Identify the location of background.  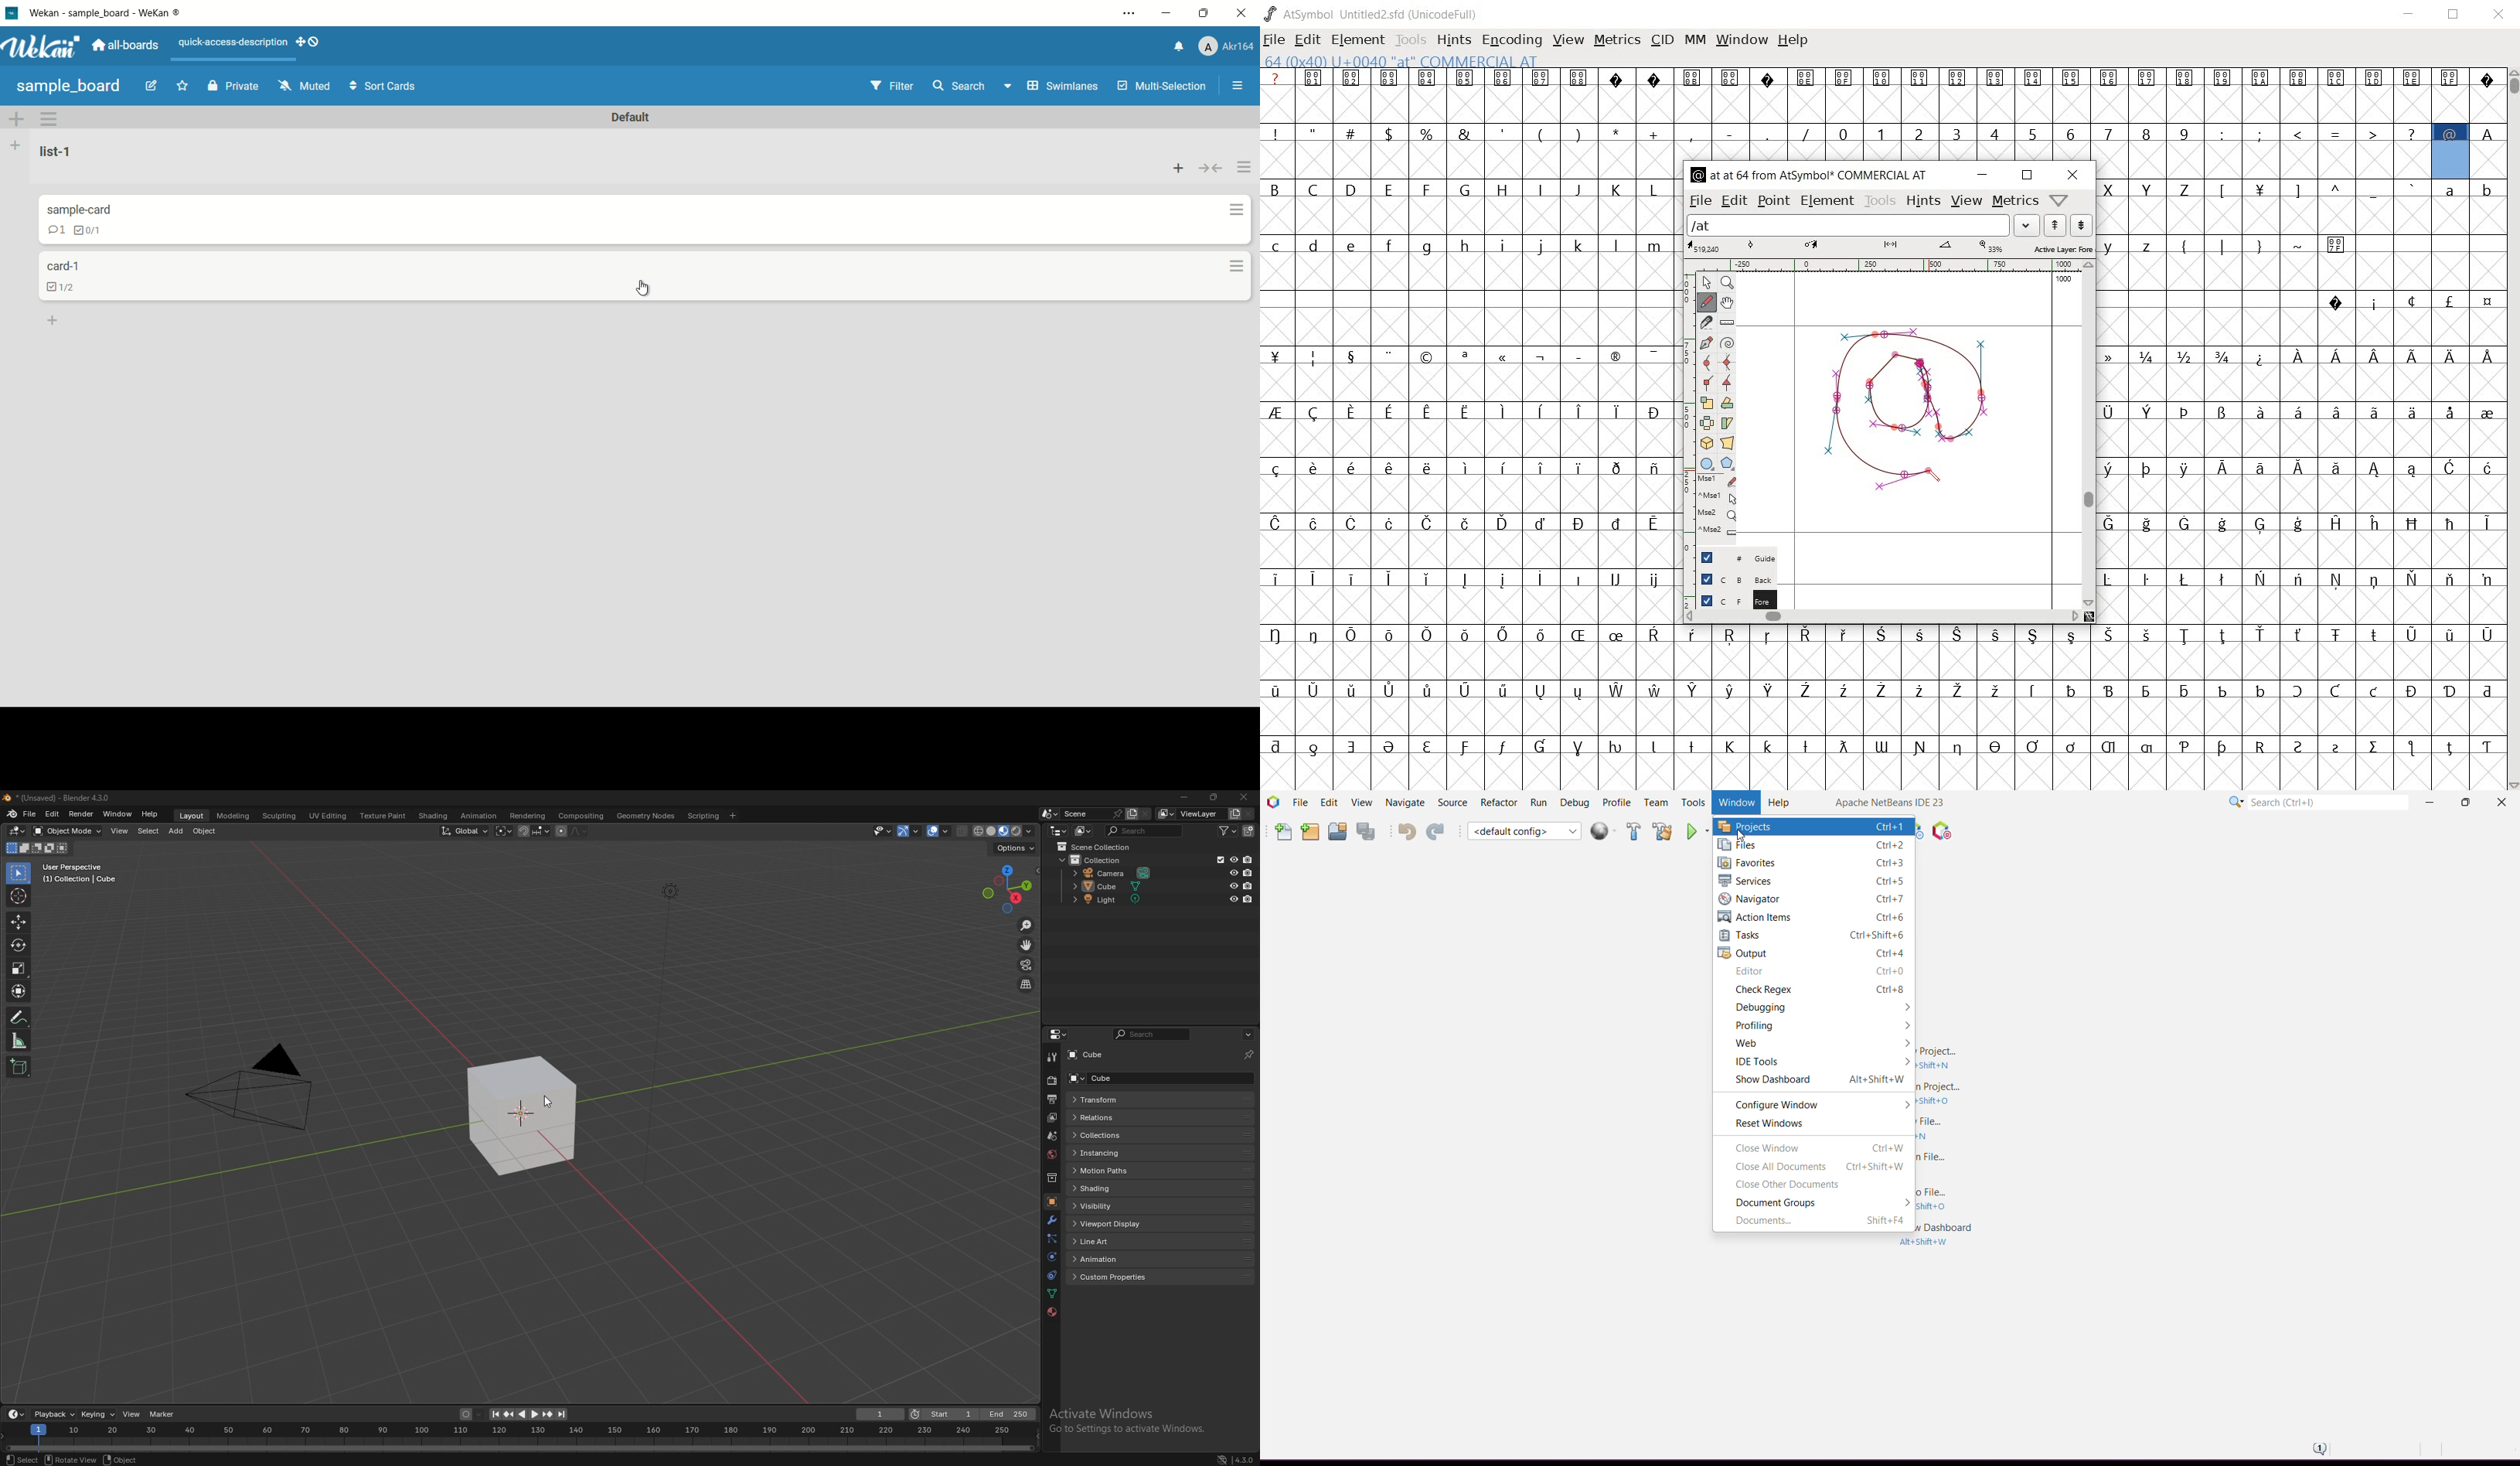
(1752, 578).